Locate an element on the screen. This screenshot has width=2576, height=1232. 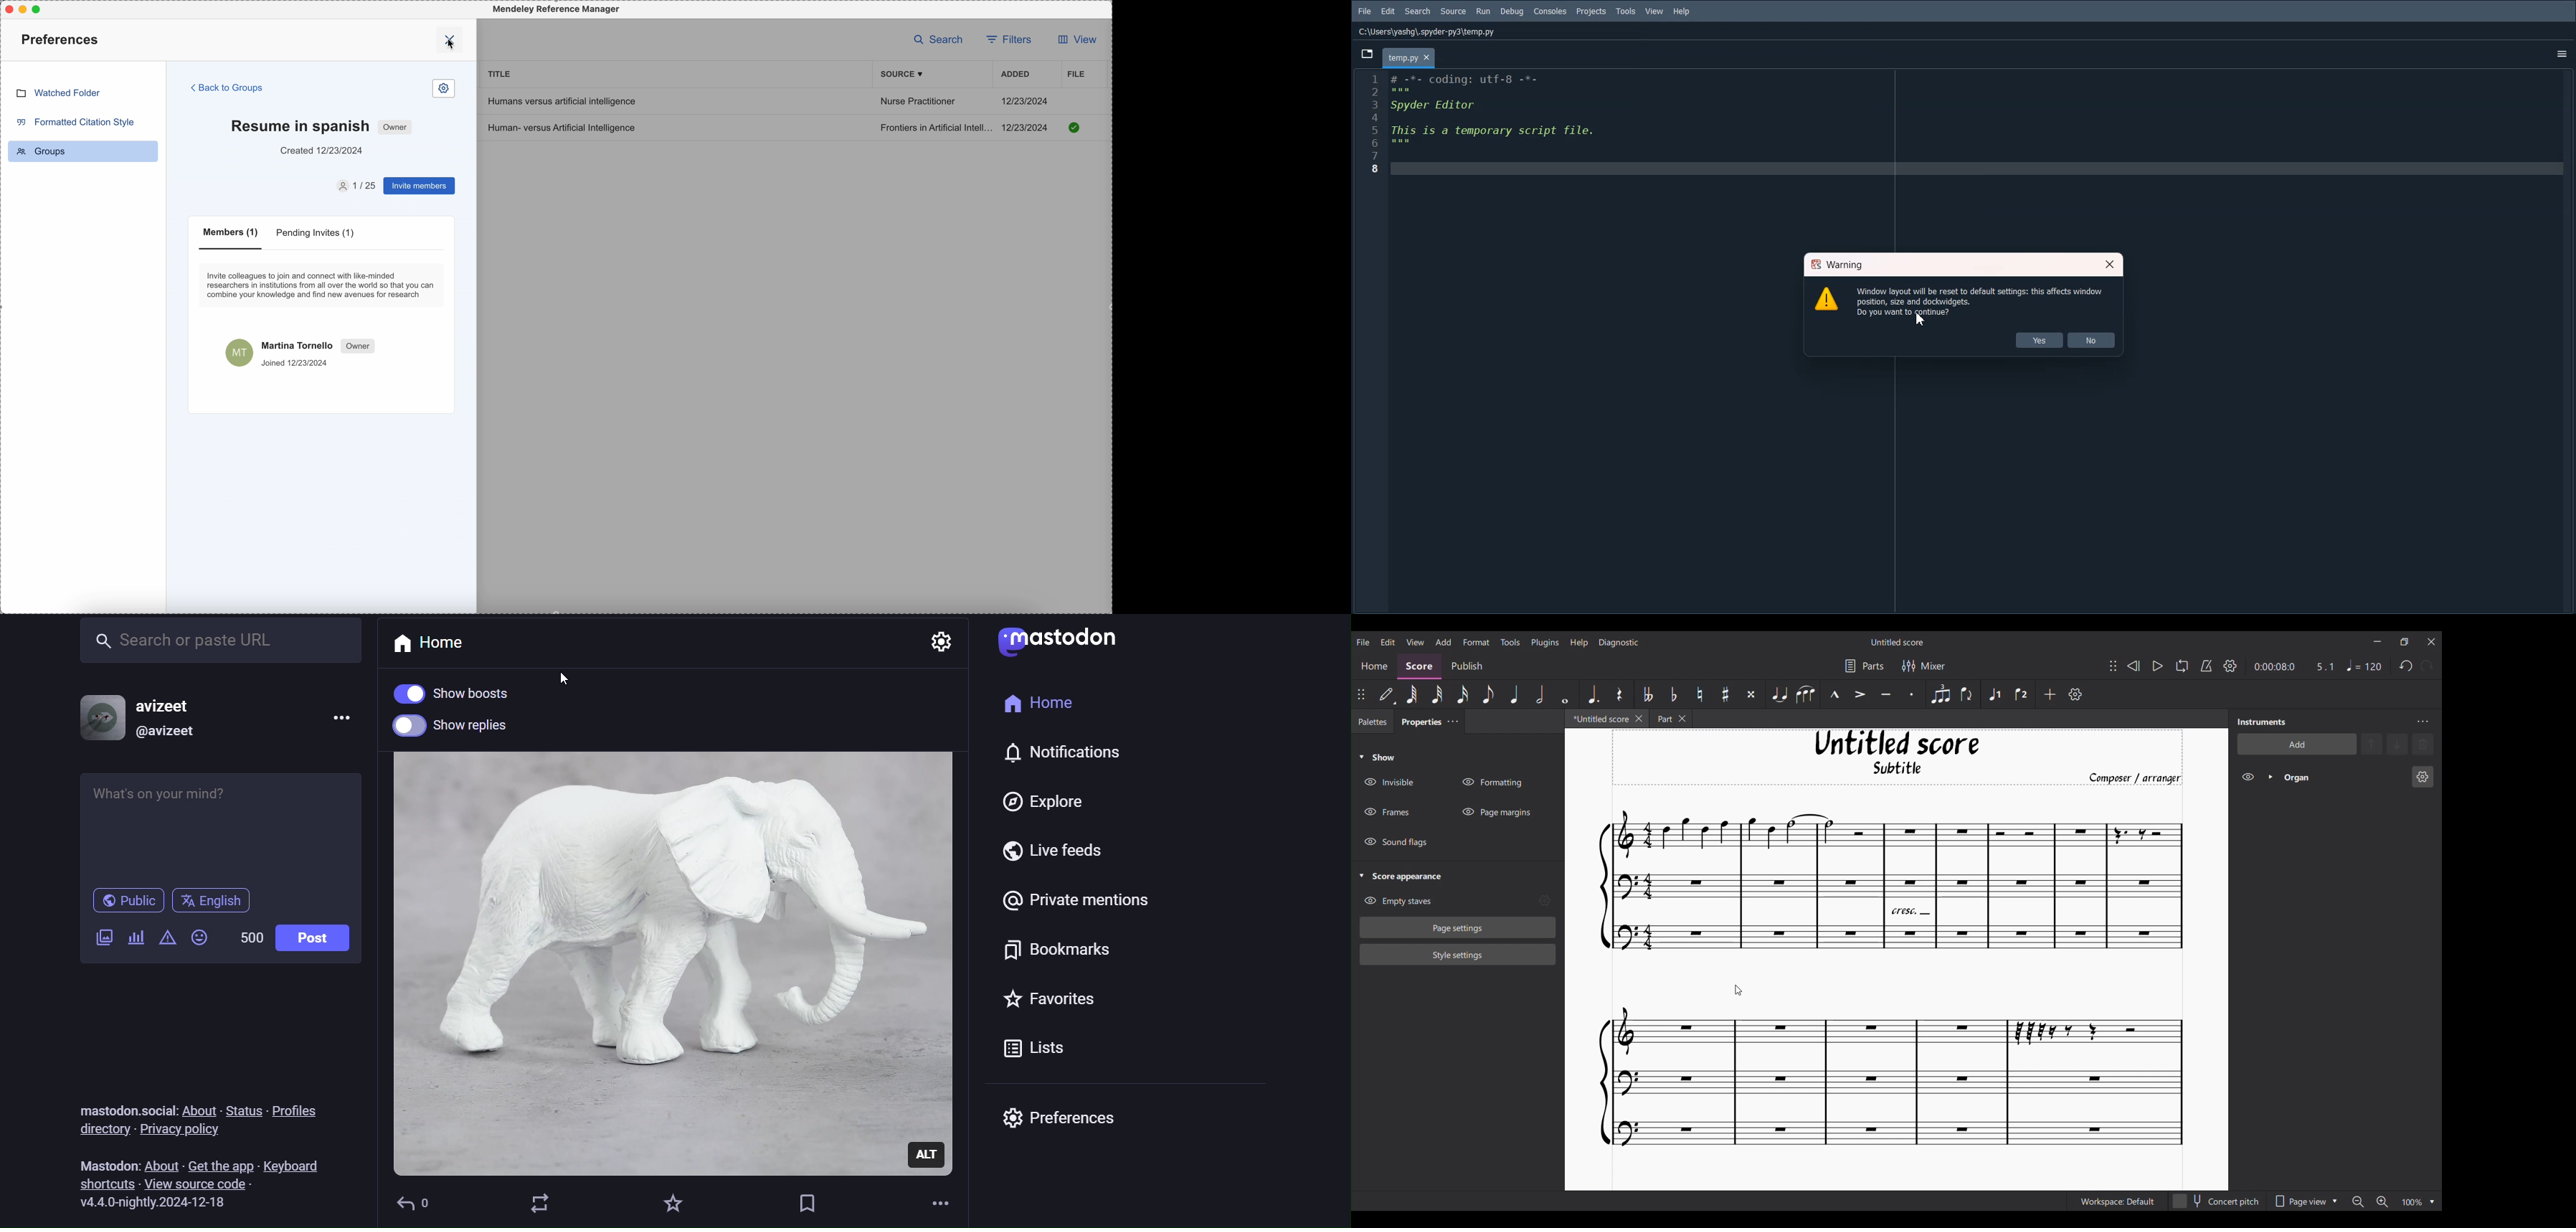
members is located at coordinates (354, 186).